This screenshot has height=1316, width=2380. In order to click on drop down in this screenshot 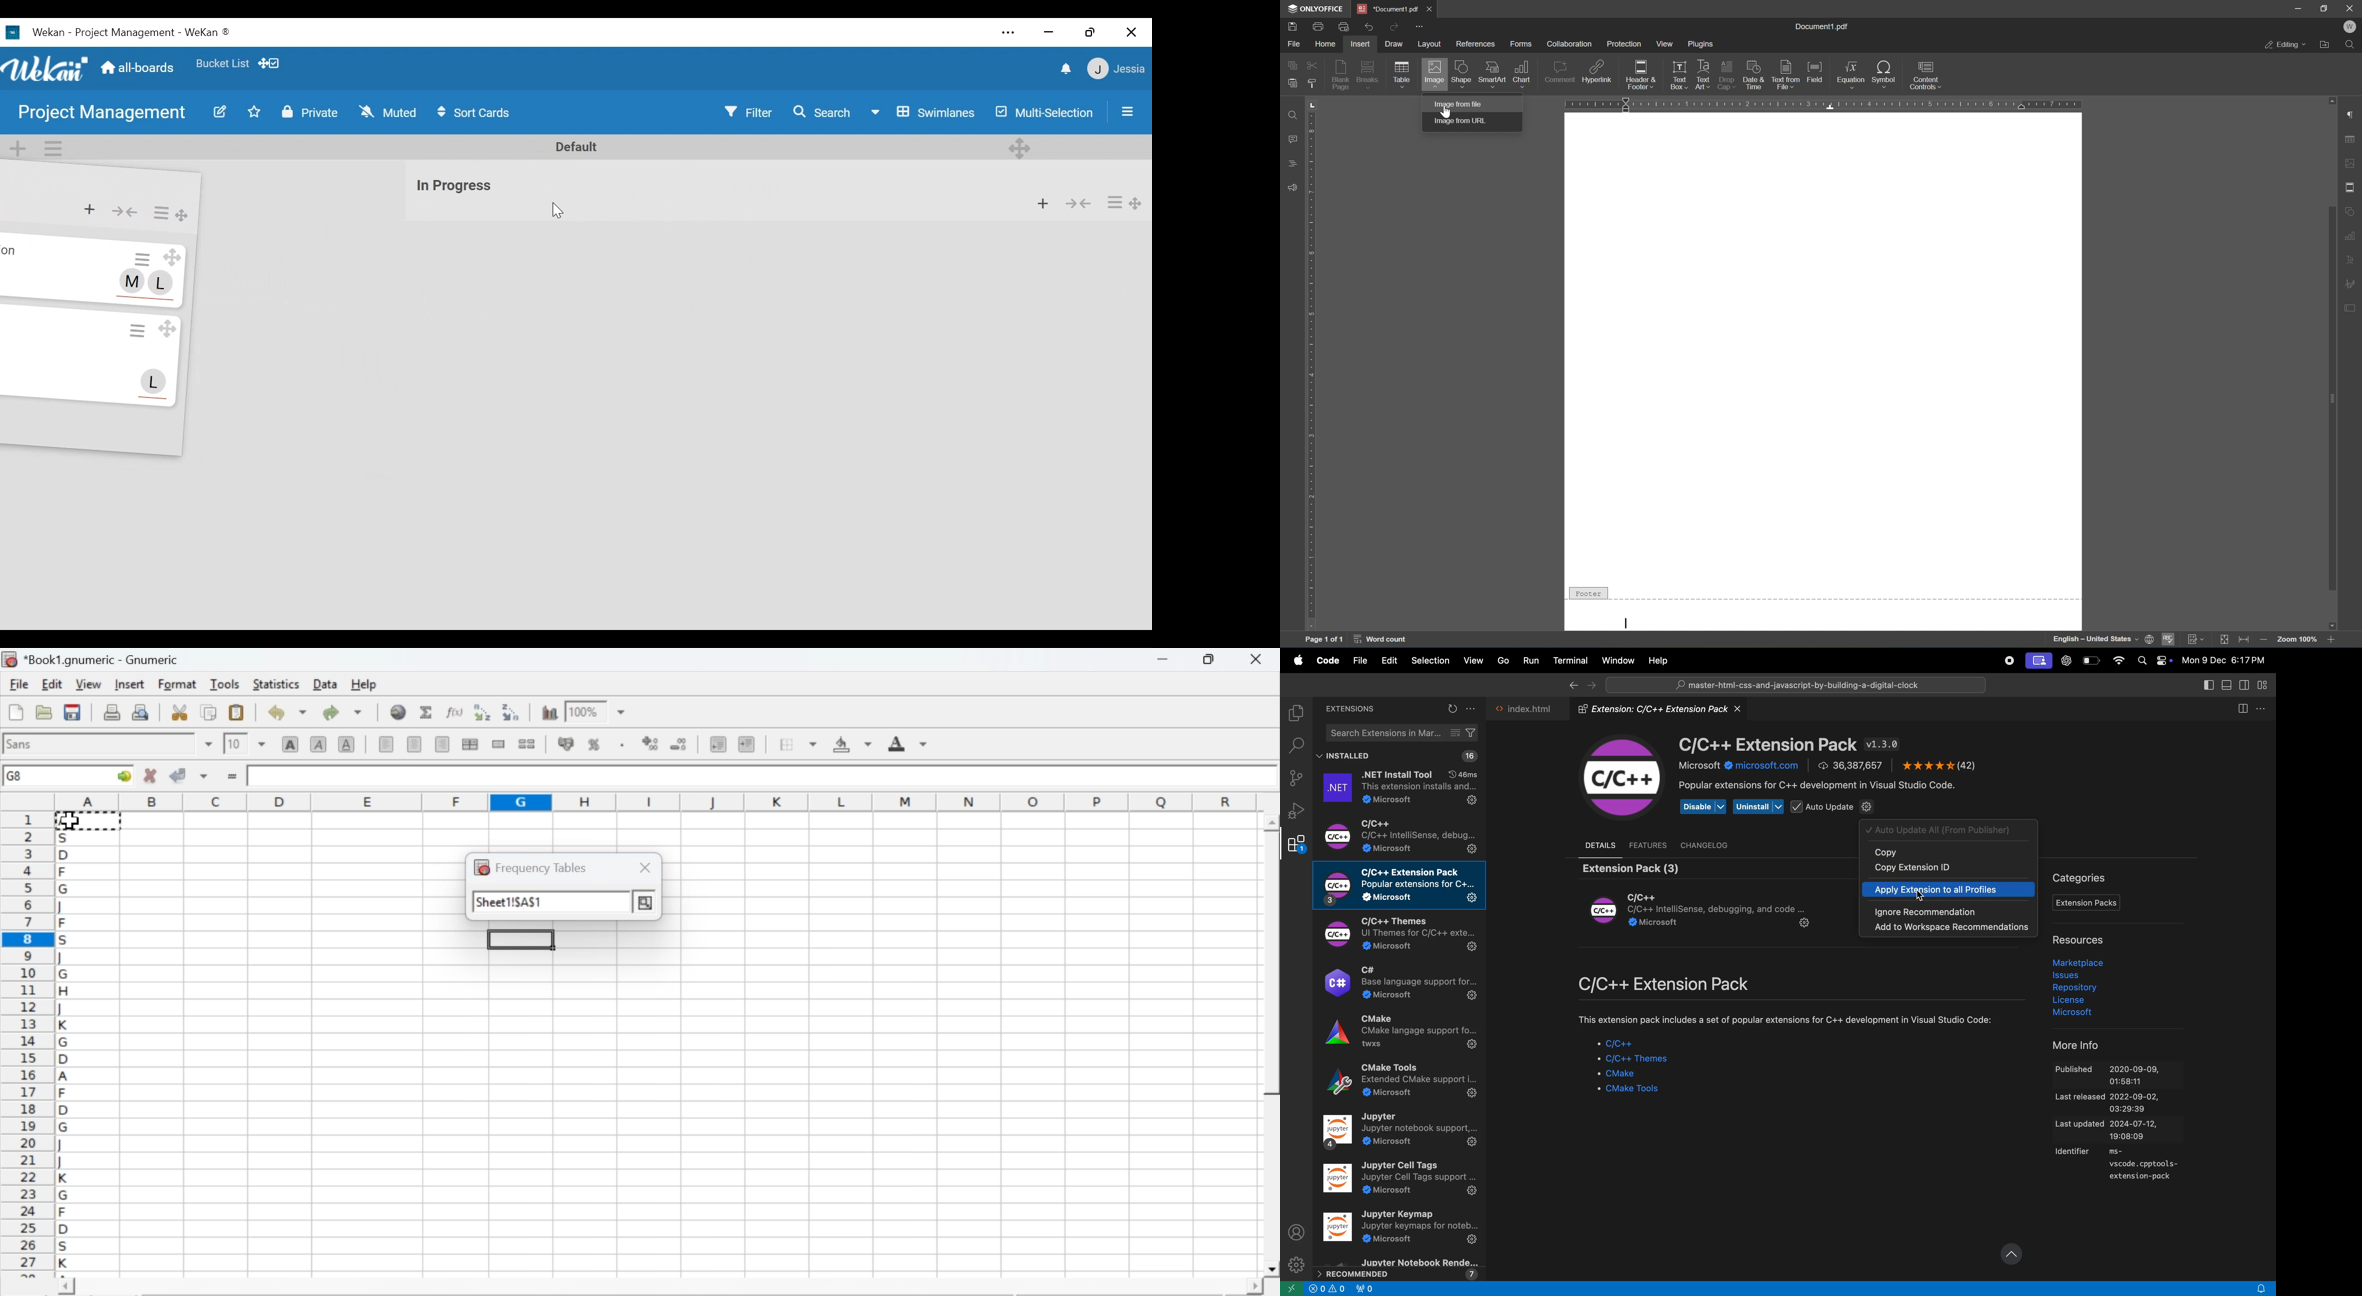, I will do `click(622, 713)`.